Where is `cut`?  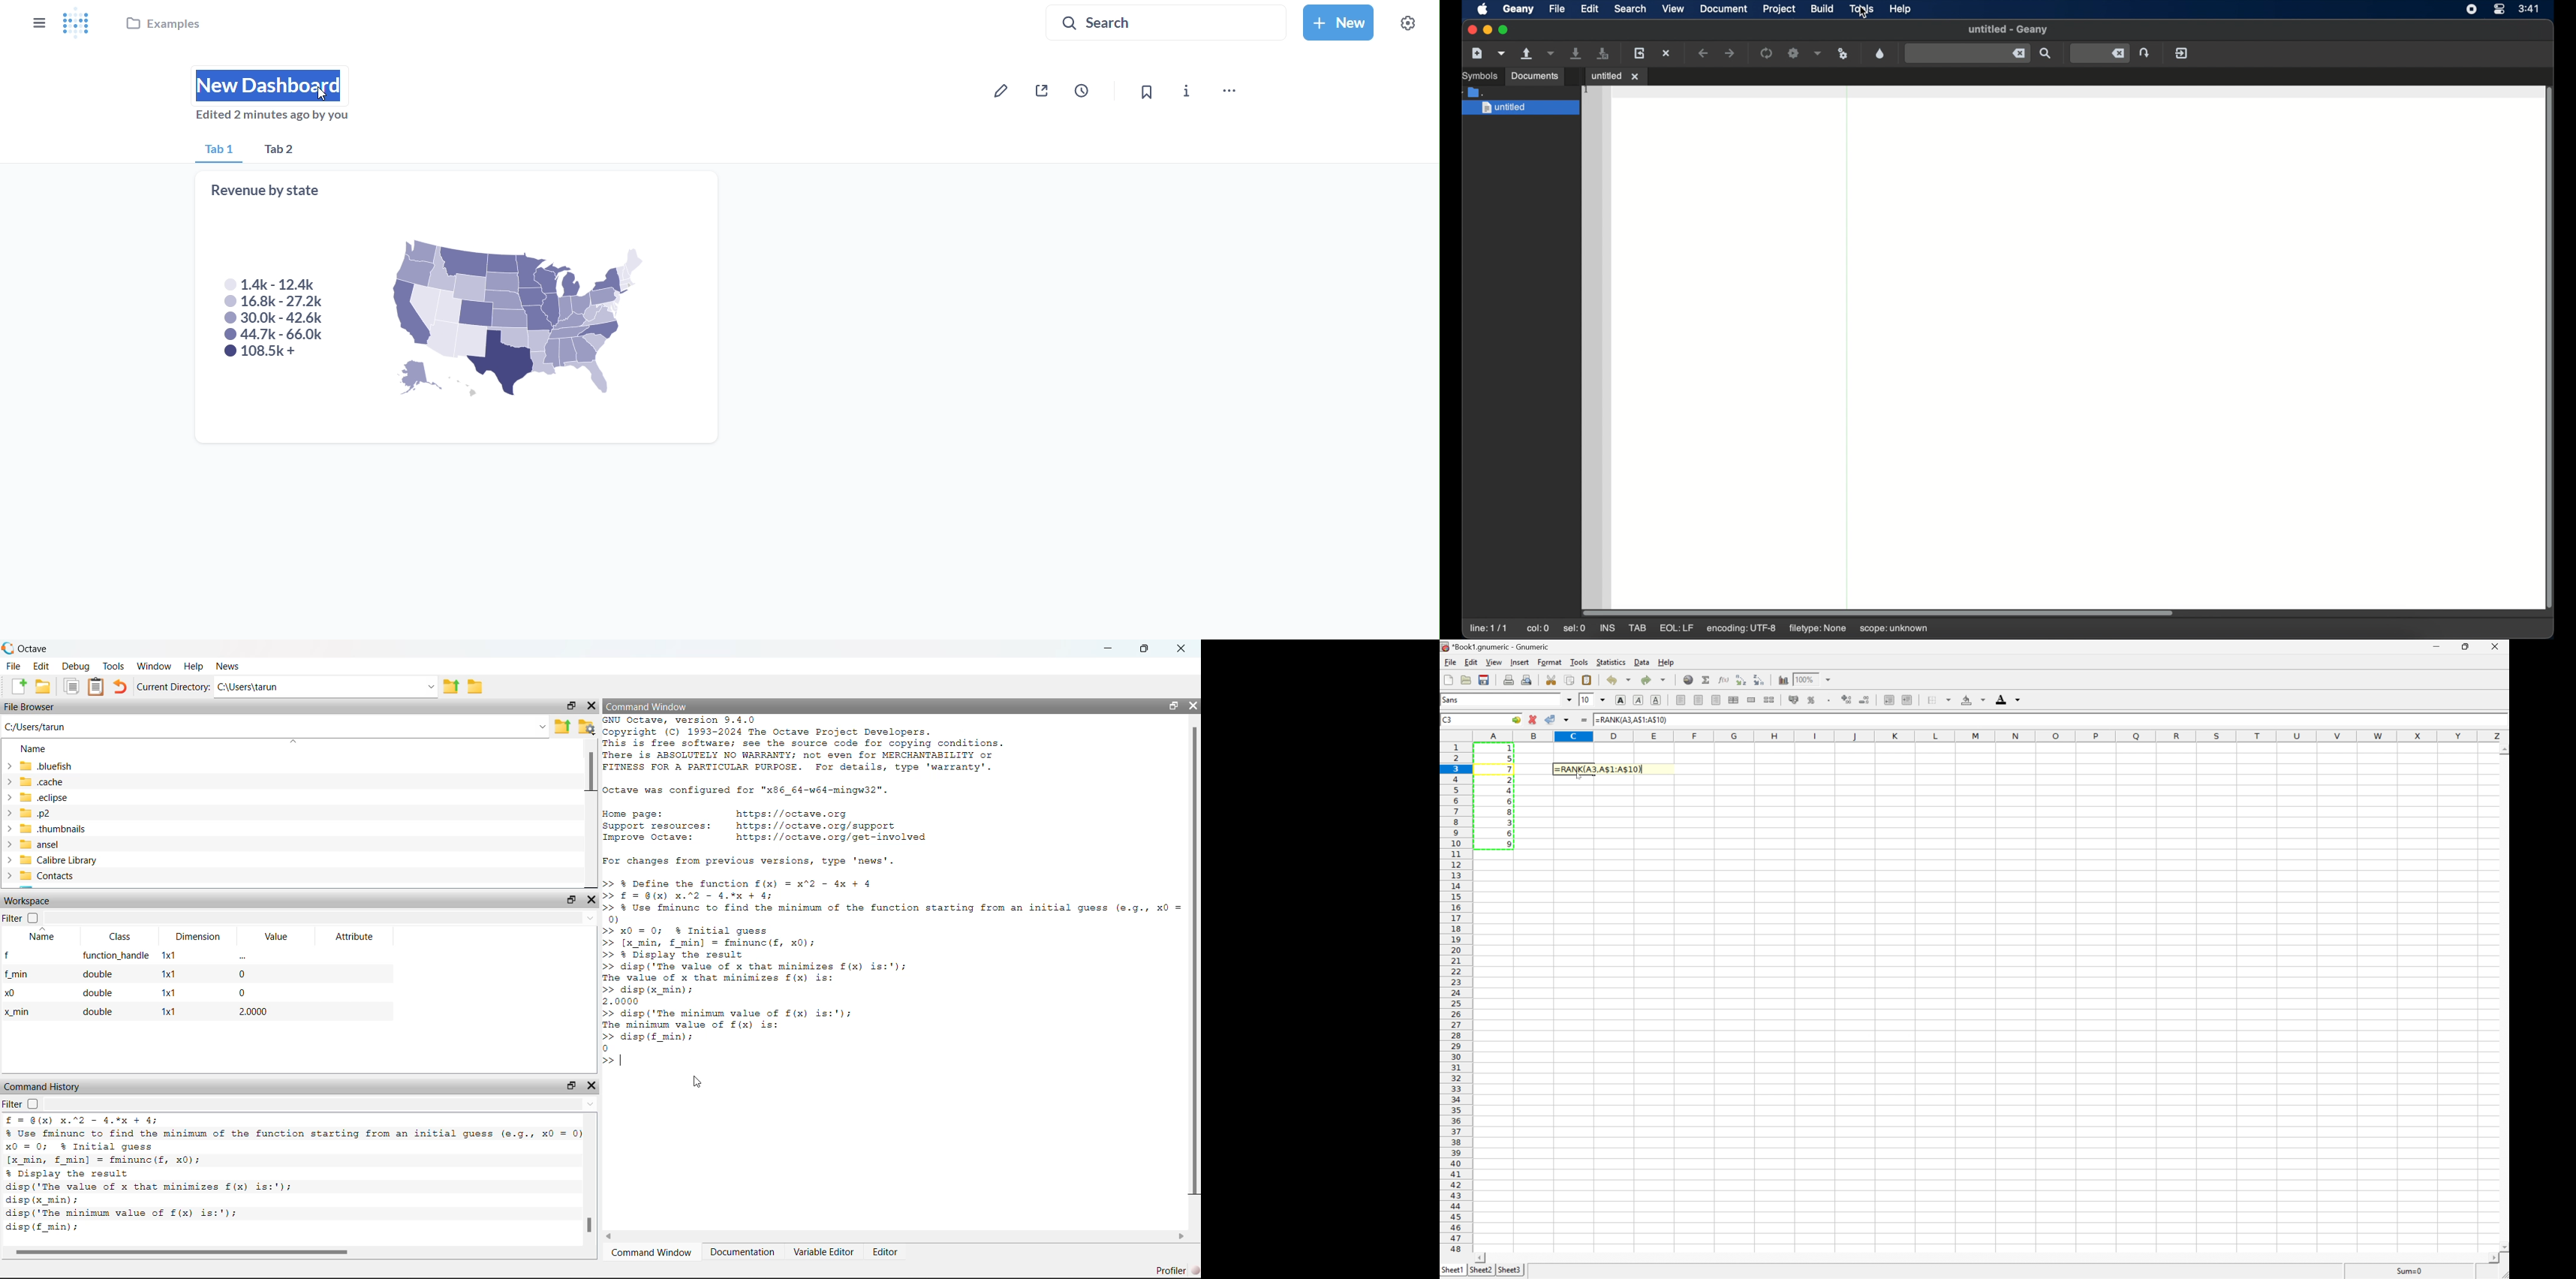
cut is located at coordinates (1552, 680).